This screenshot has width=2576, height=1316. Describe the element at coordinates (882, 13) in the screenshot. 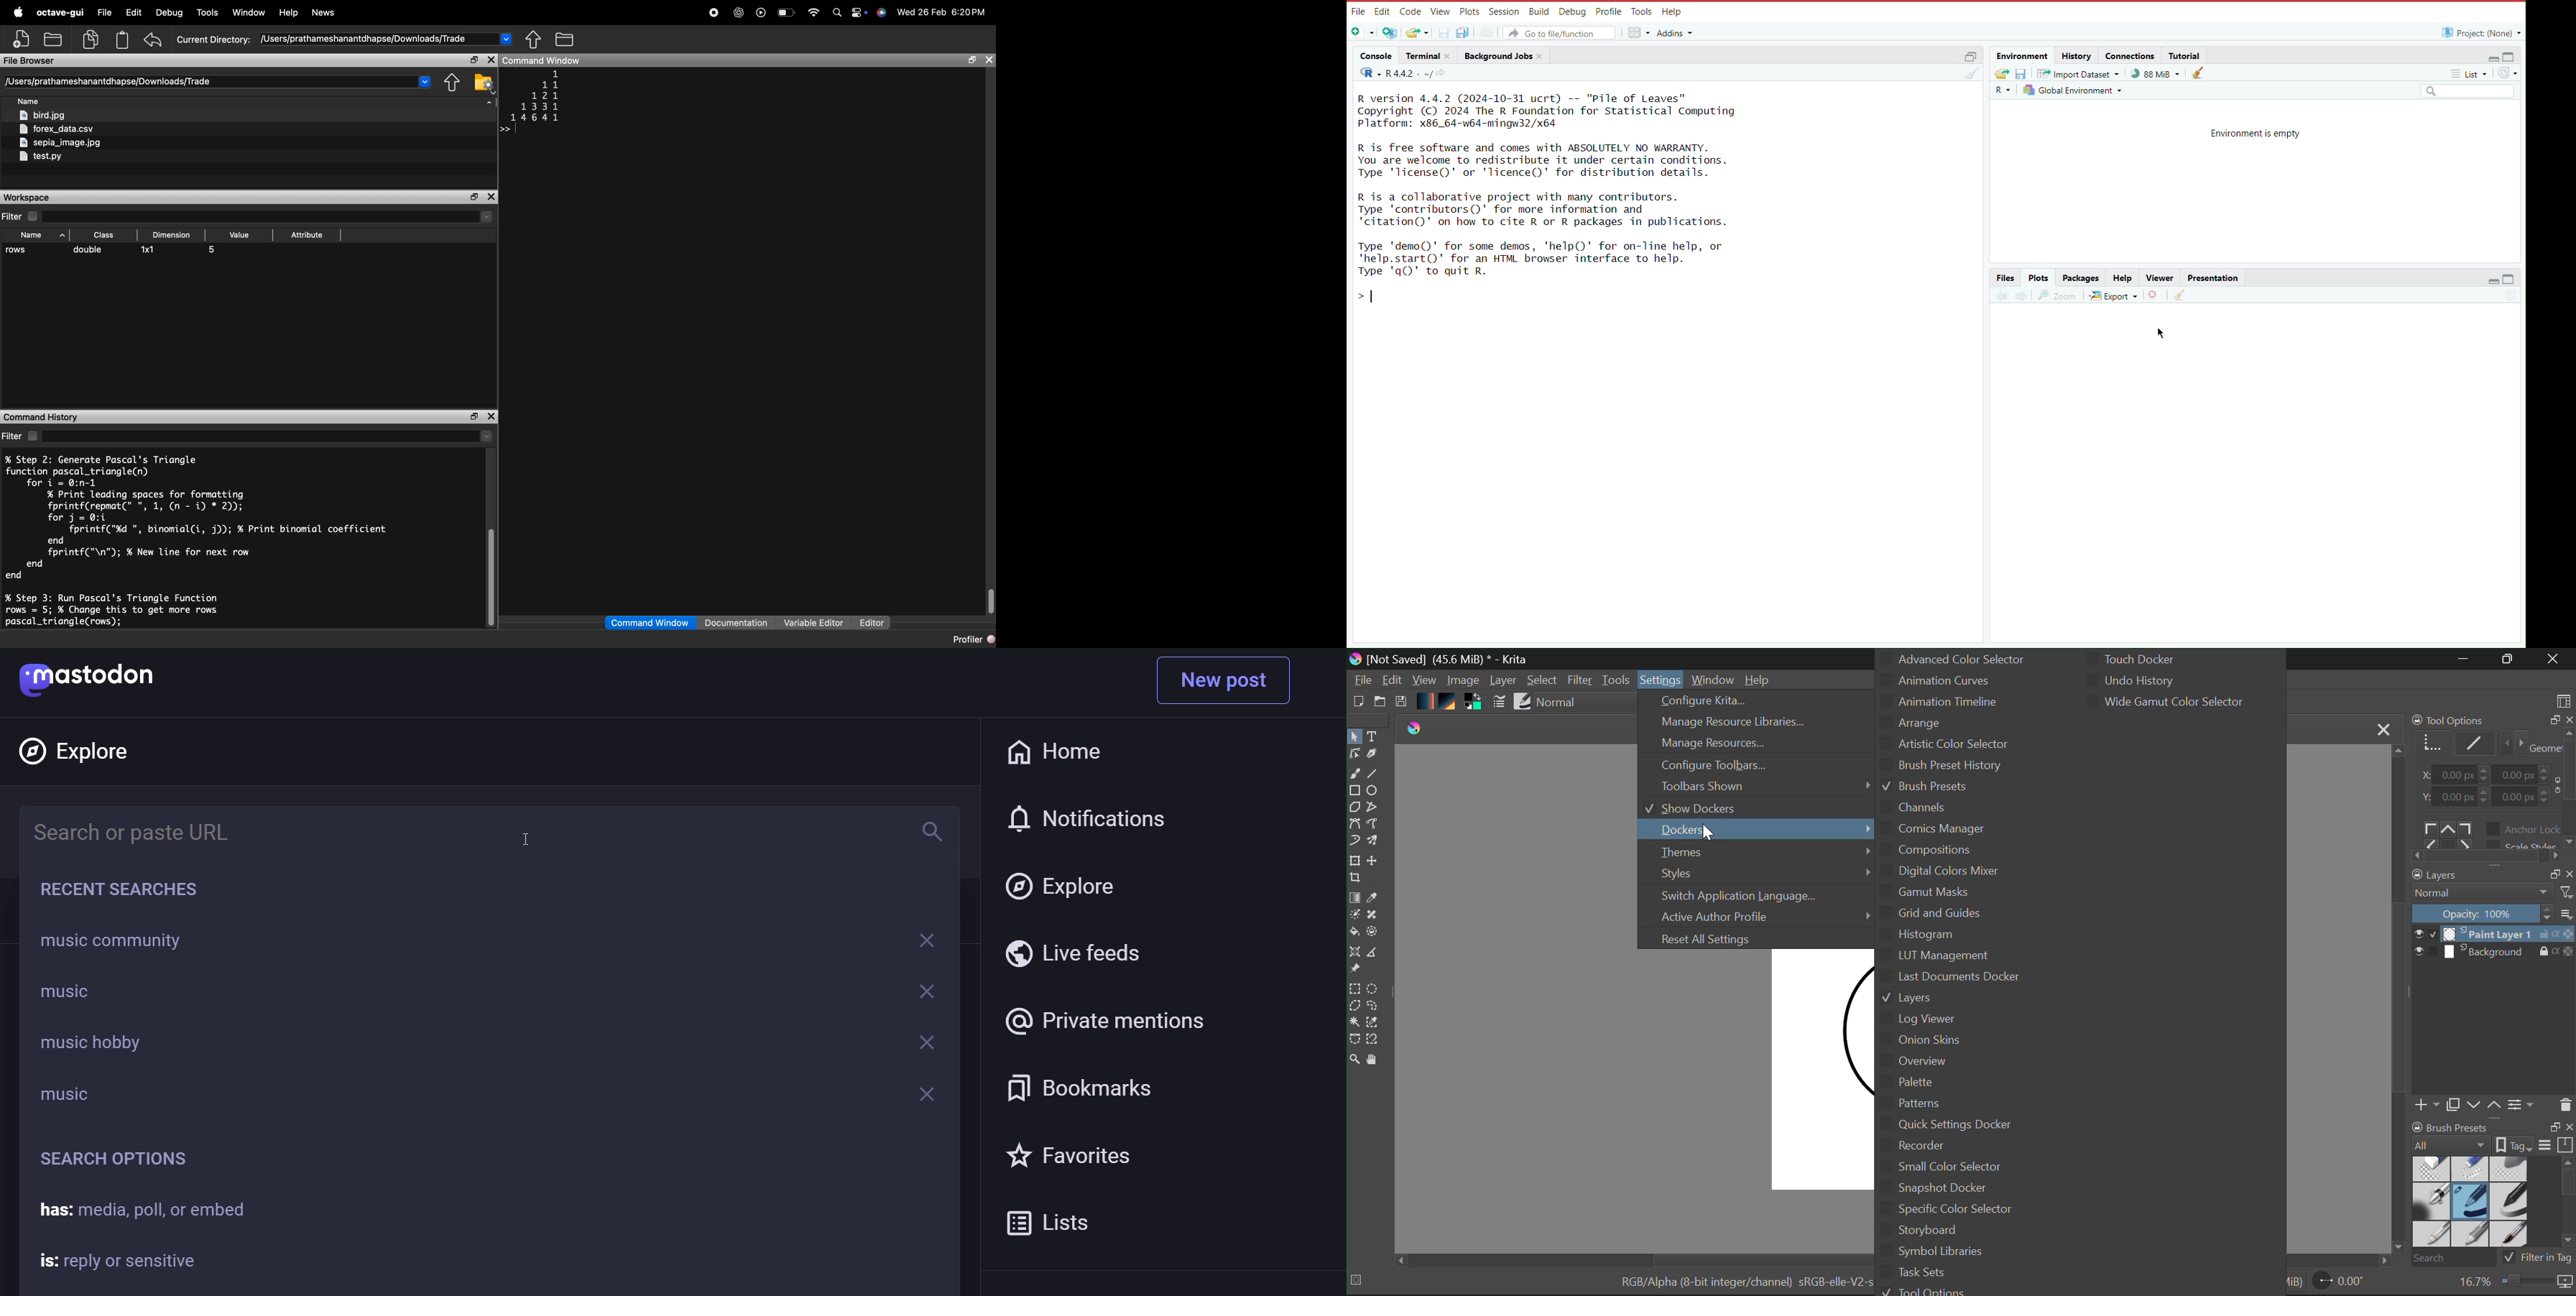

I see `logo` at that location.